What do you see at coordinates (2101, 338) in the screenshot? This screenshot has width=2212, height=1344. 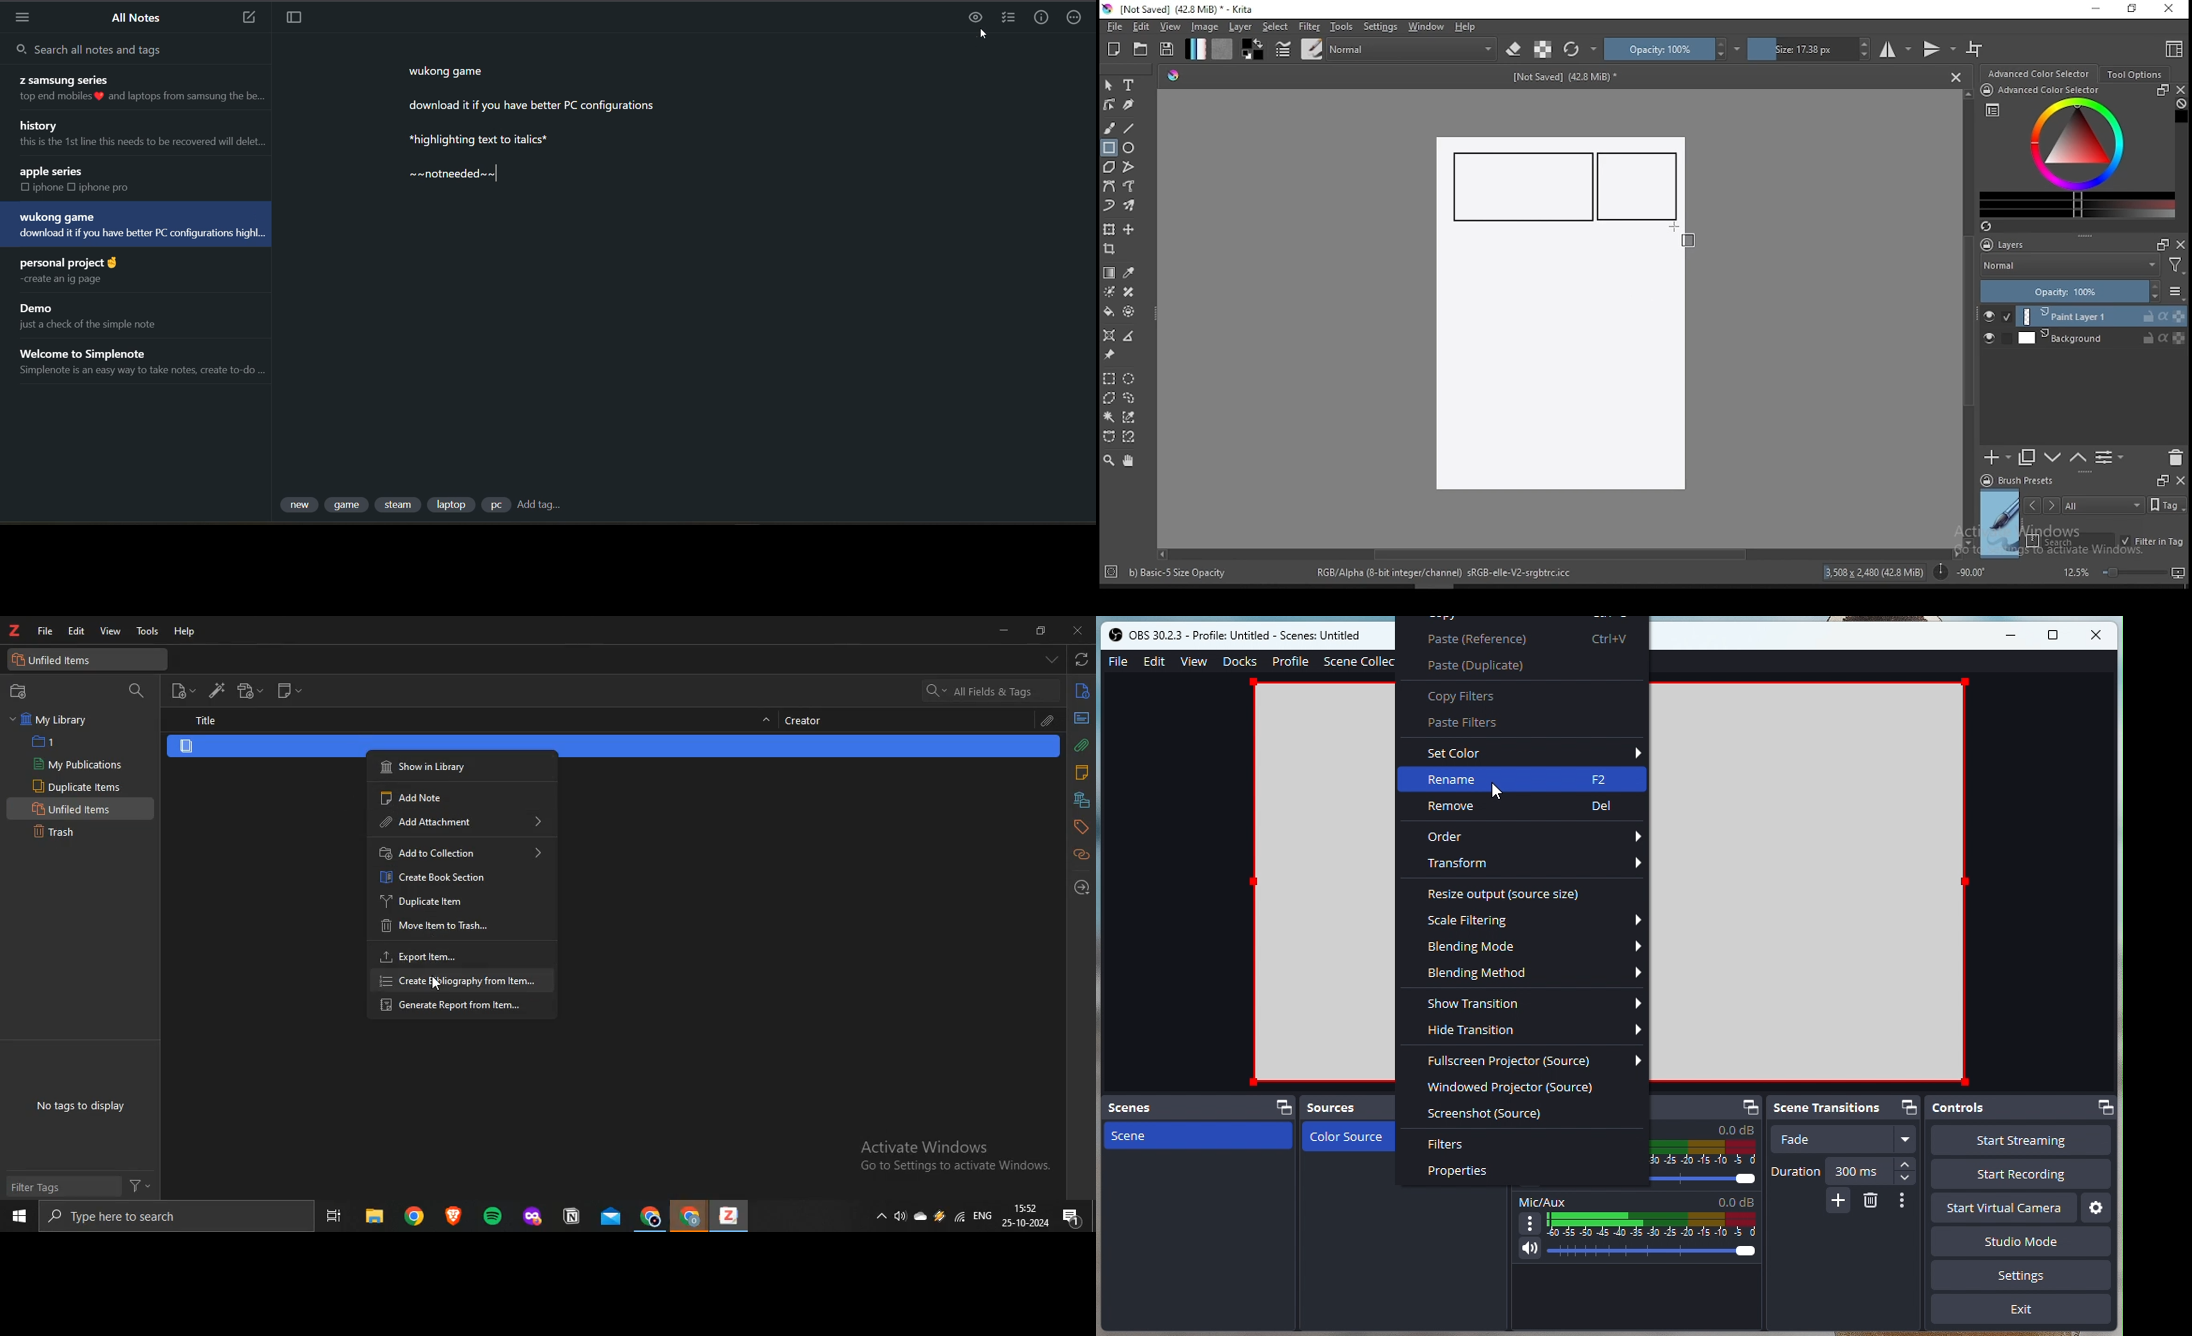 I see `layer` at bounding box center [2101, 338].